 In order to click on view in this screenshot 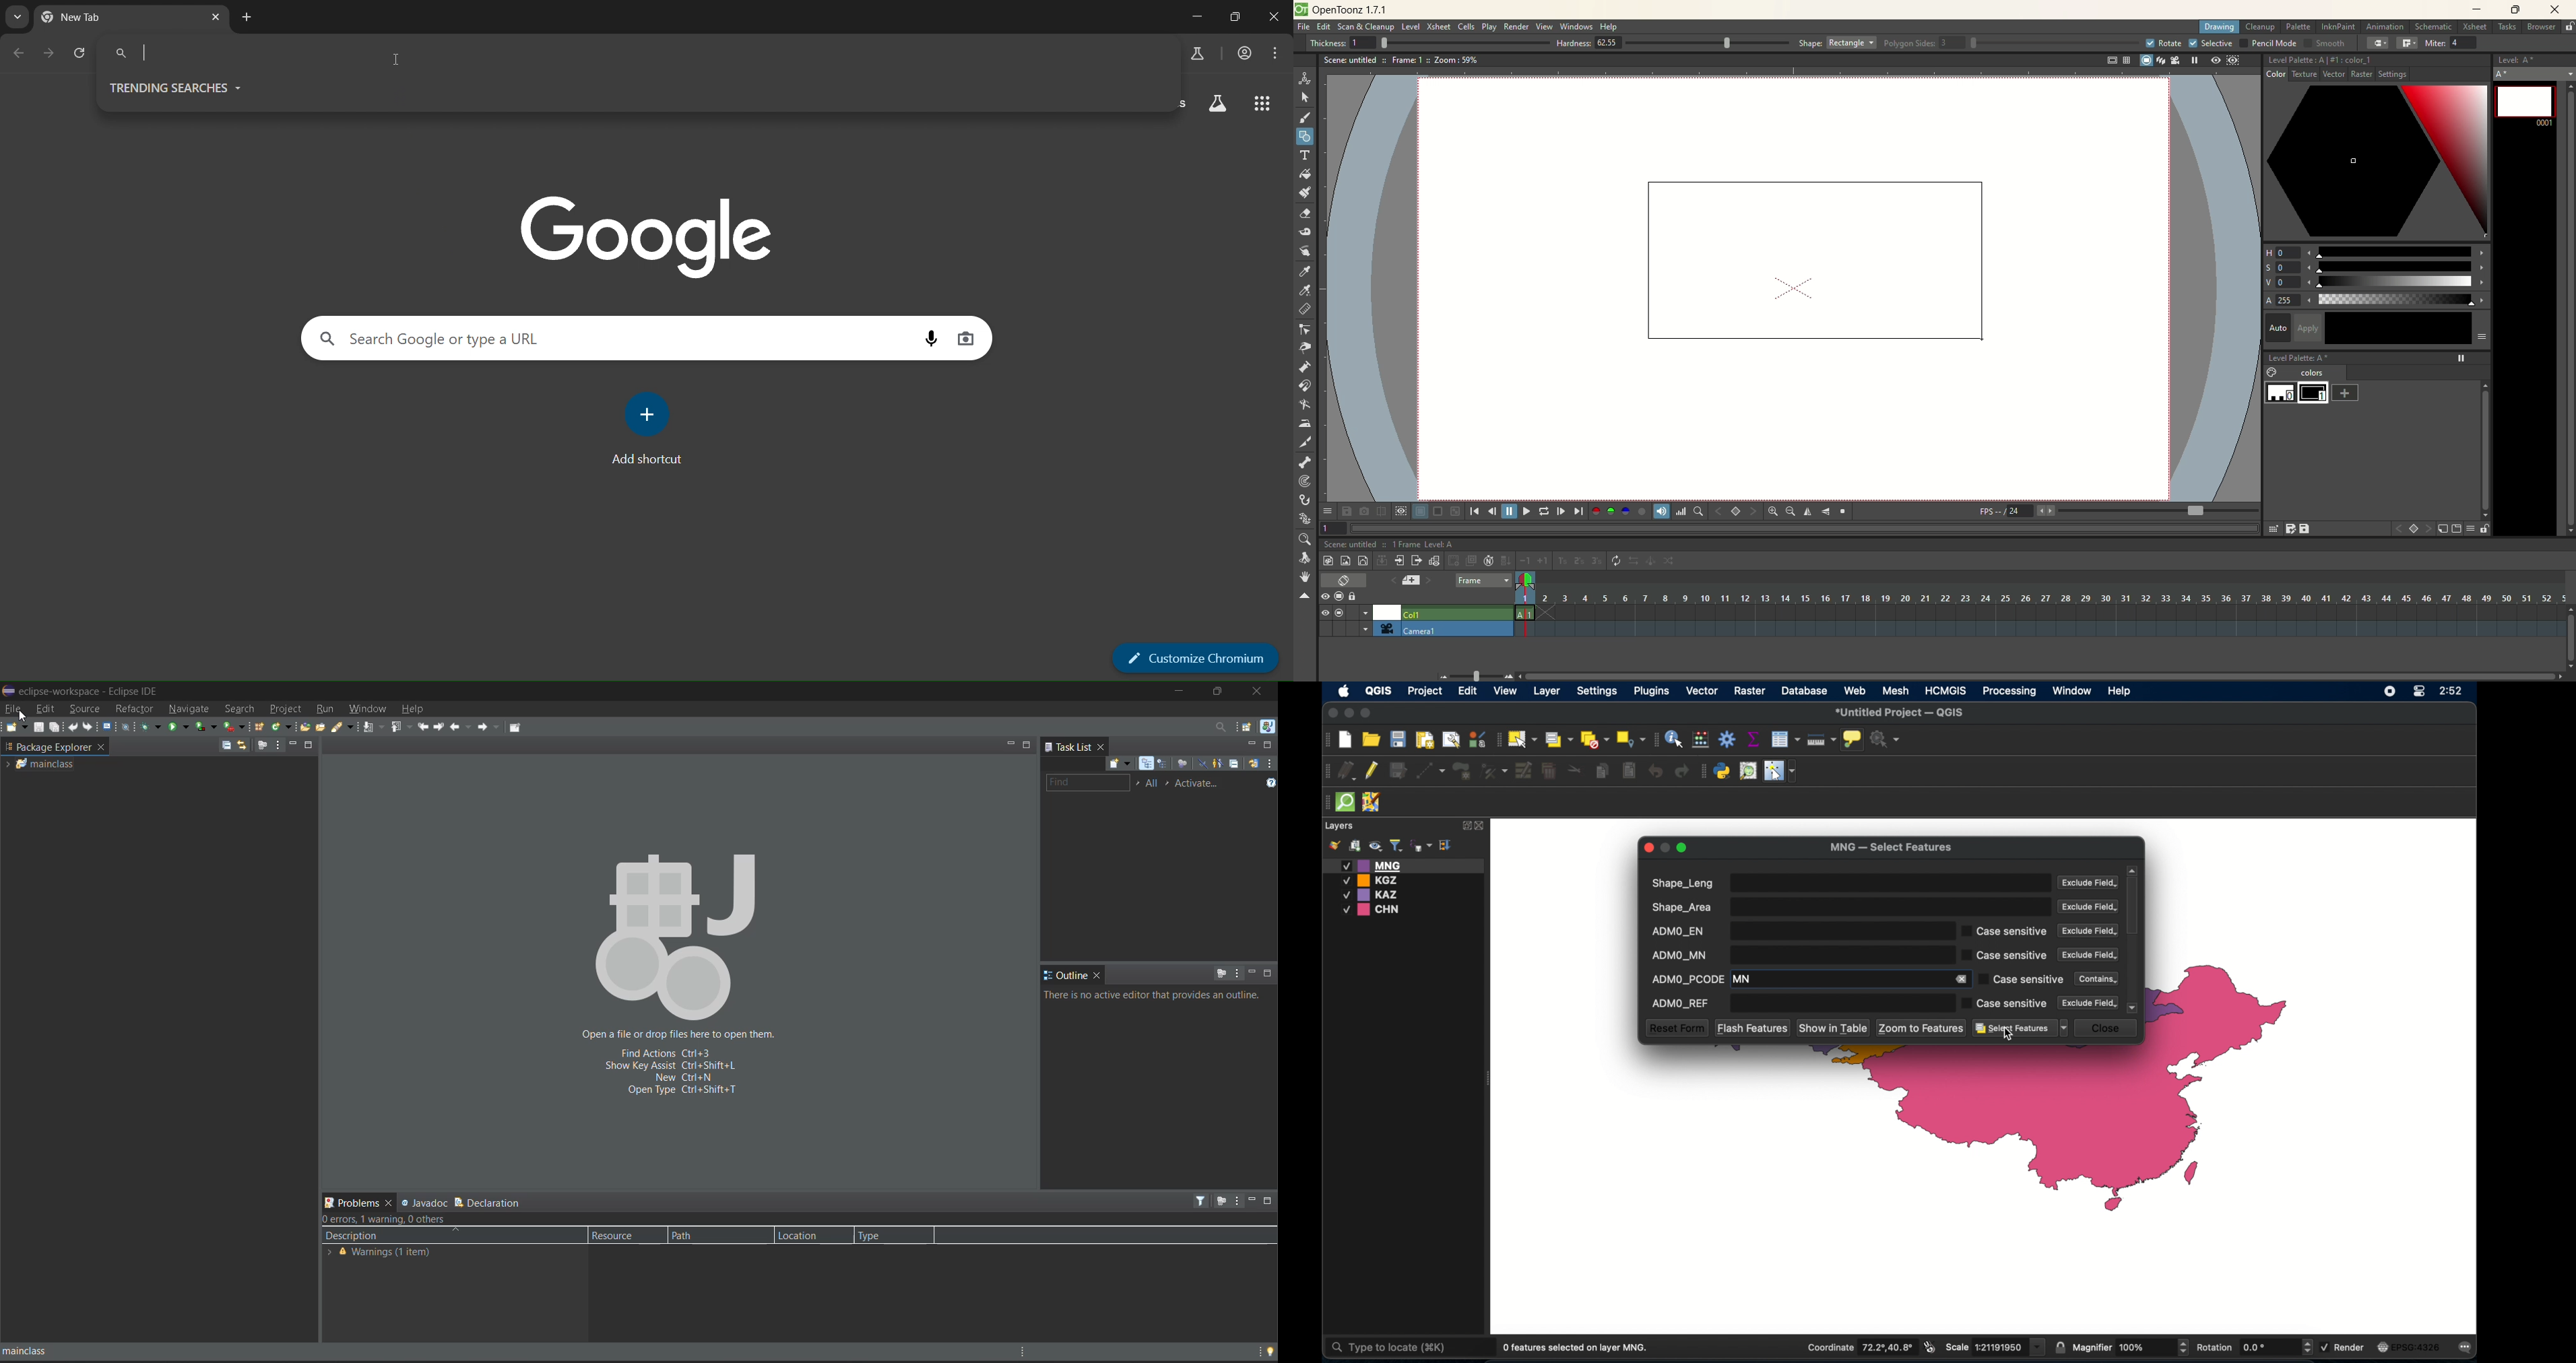, I will do `click(1506, 691)`.